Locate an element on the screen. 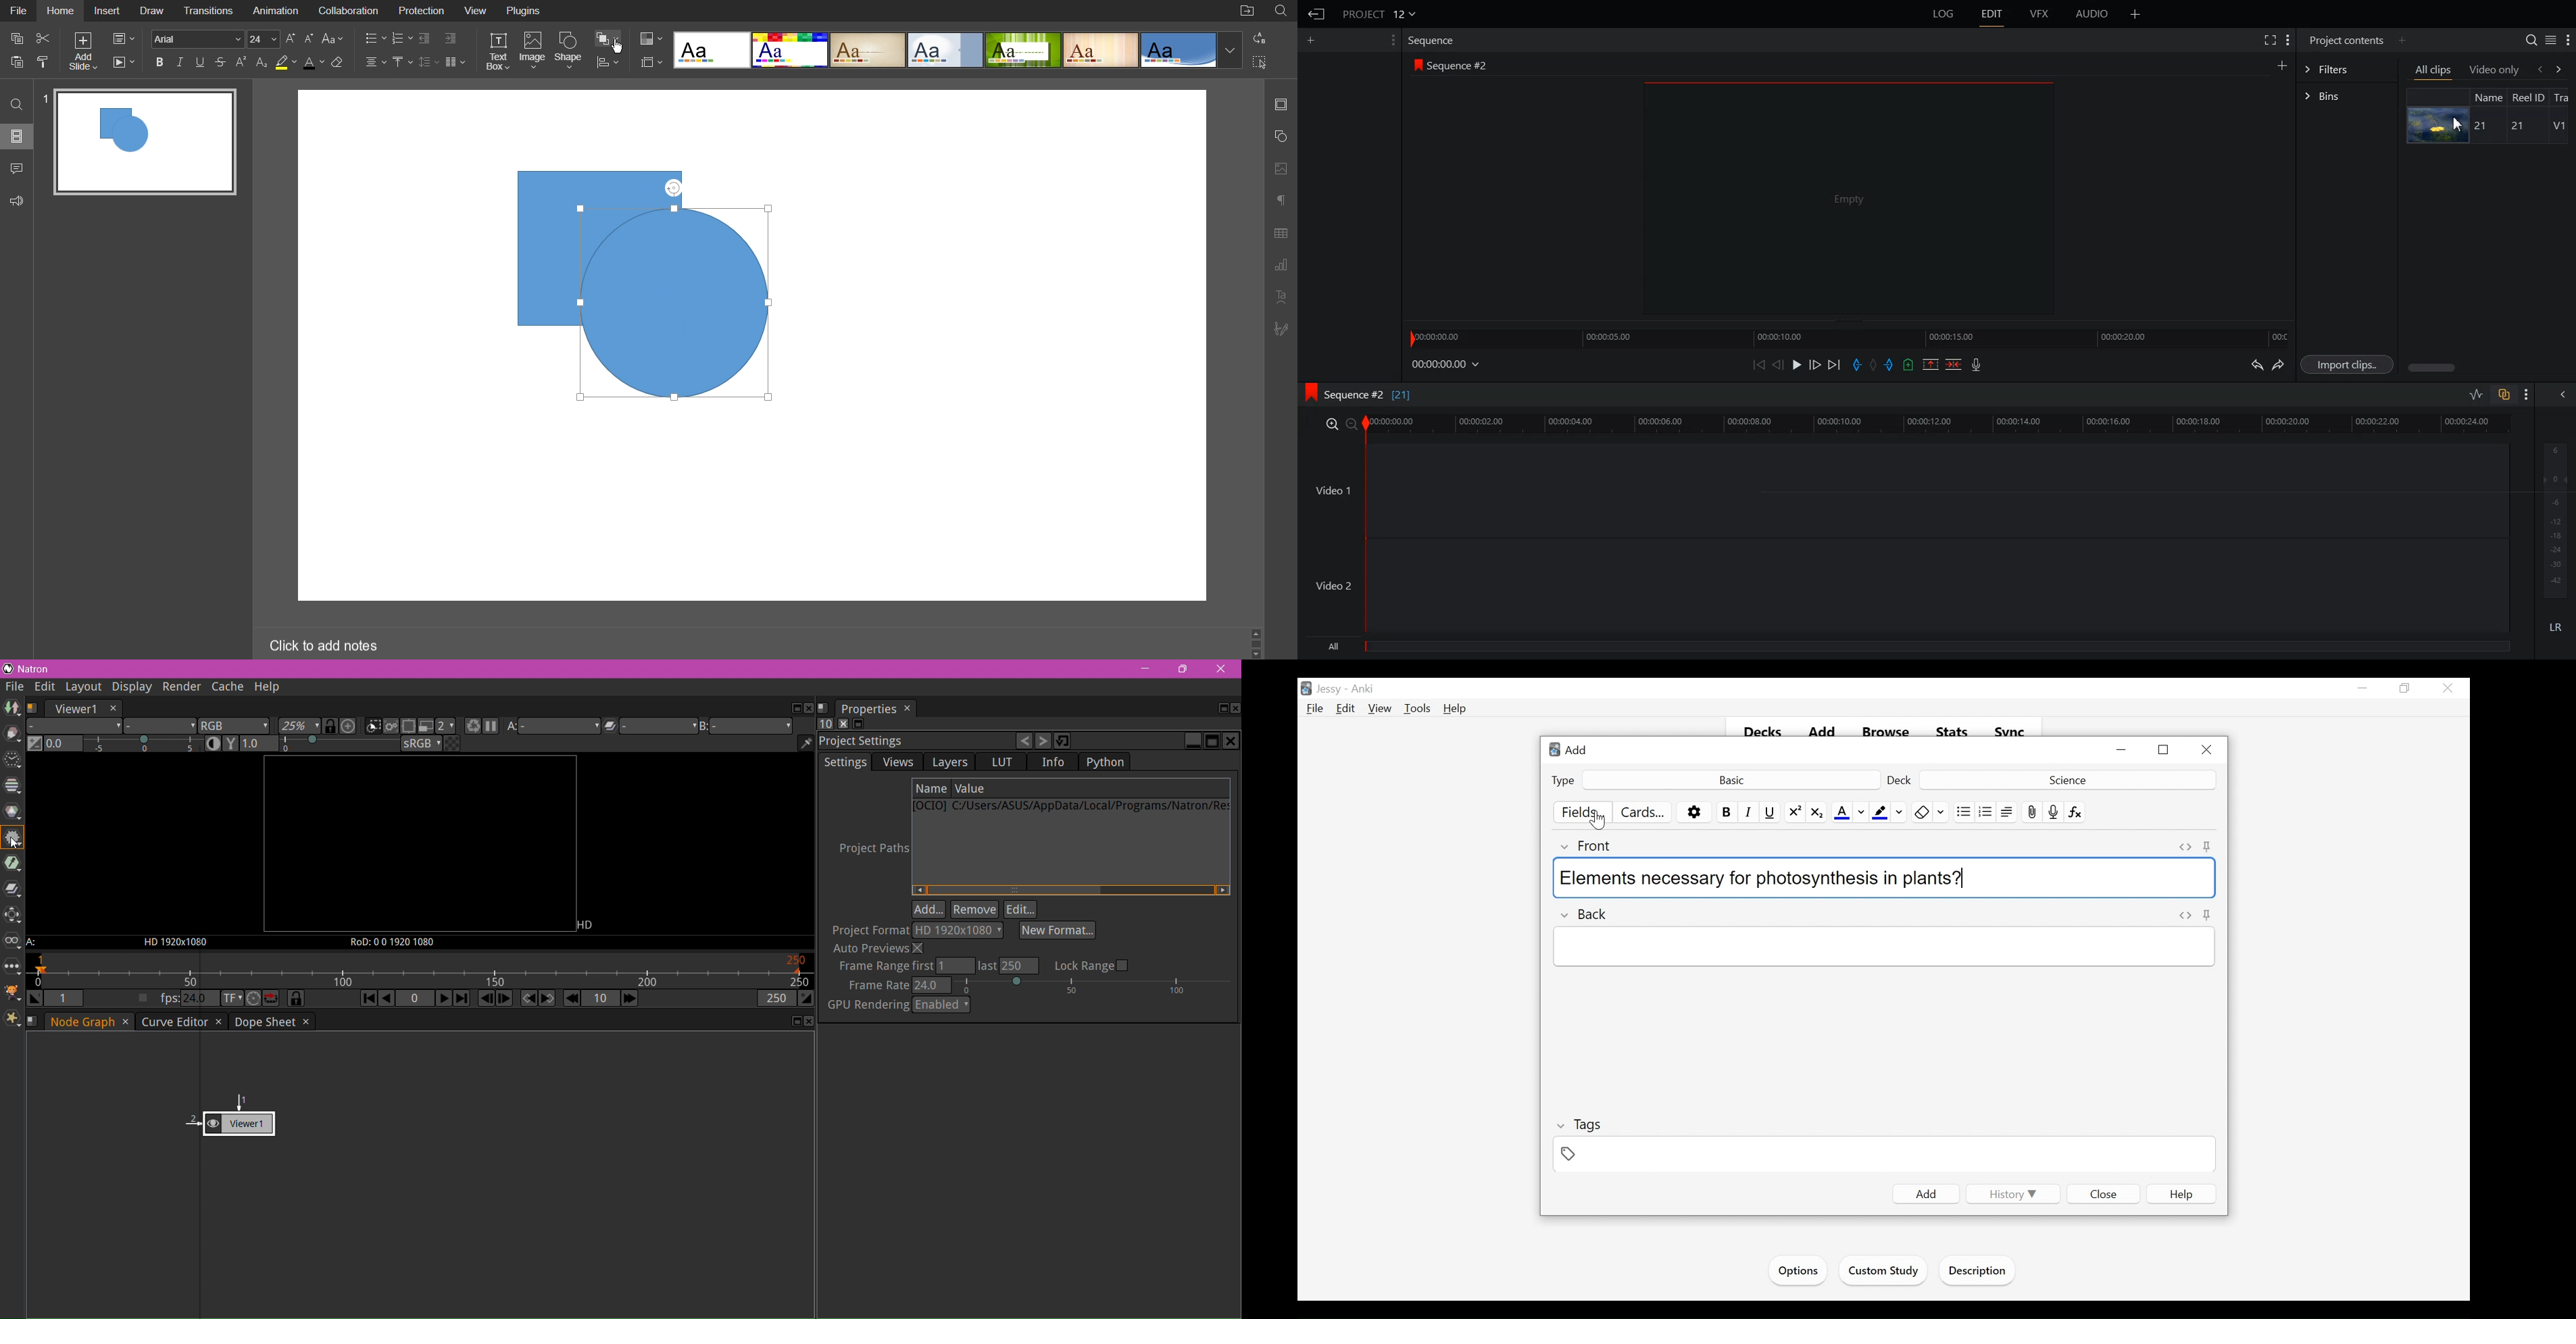 The width and height of the screenshot is (2576, 1344). backward is located at coordinates (2539, 69).